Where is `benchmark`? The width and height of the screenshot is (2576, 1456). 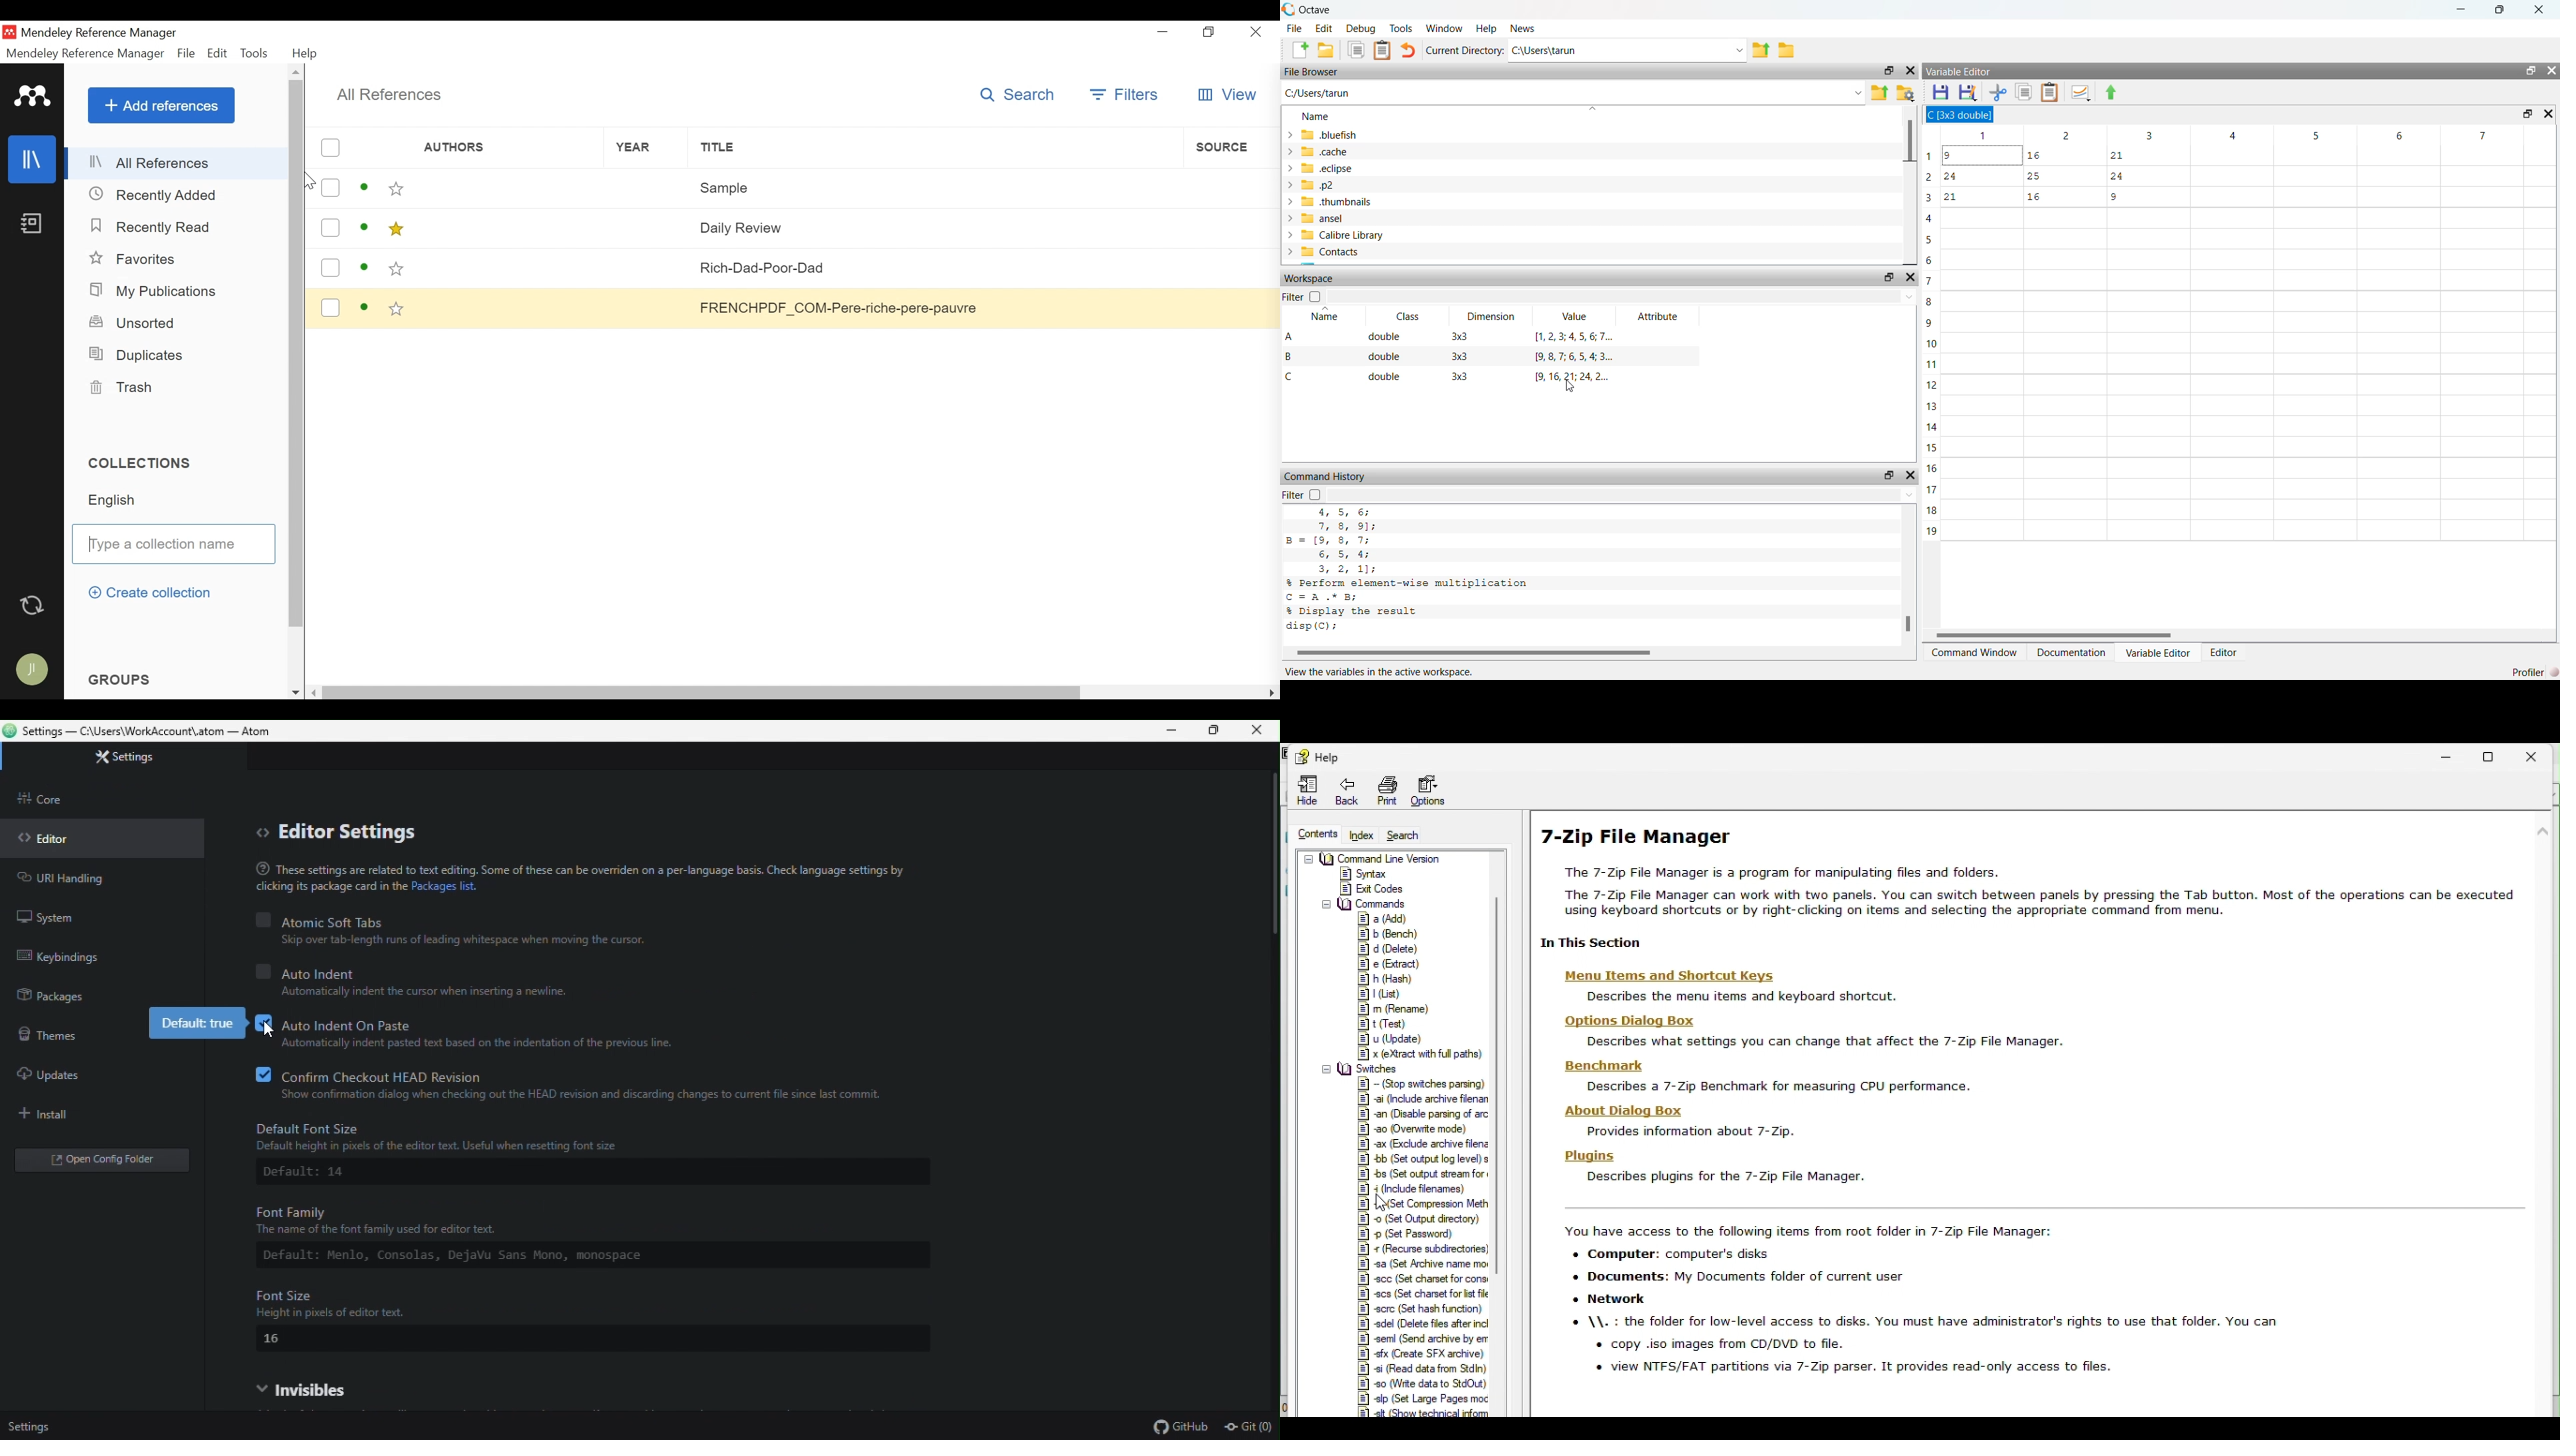 benchmark is located at coordinates (1607, 1066).